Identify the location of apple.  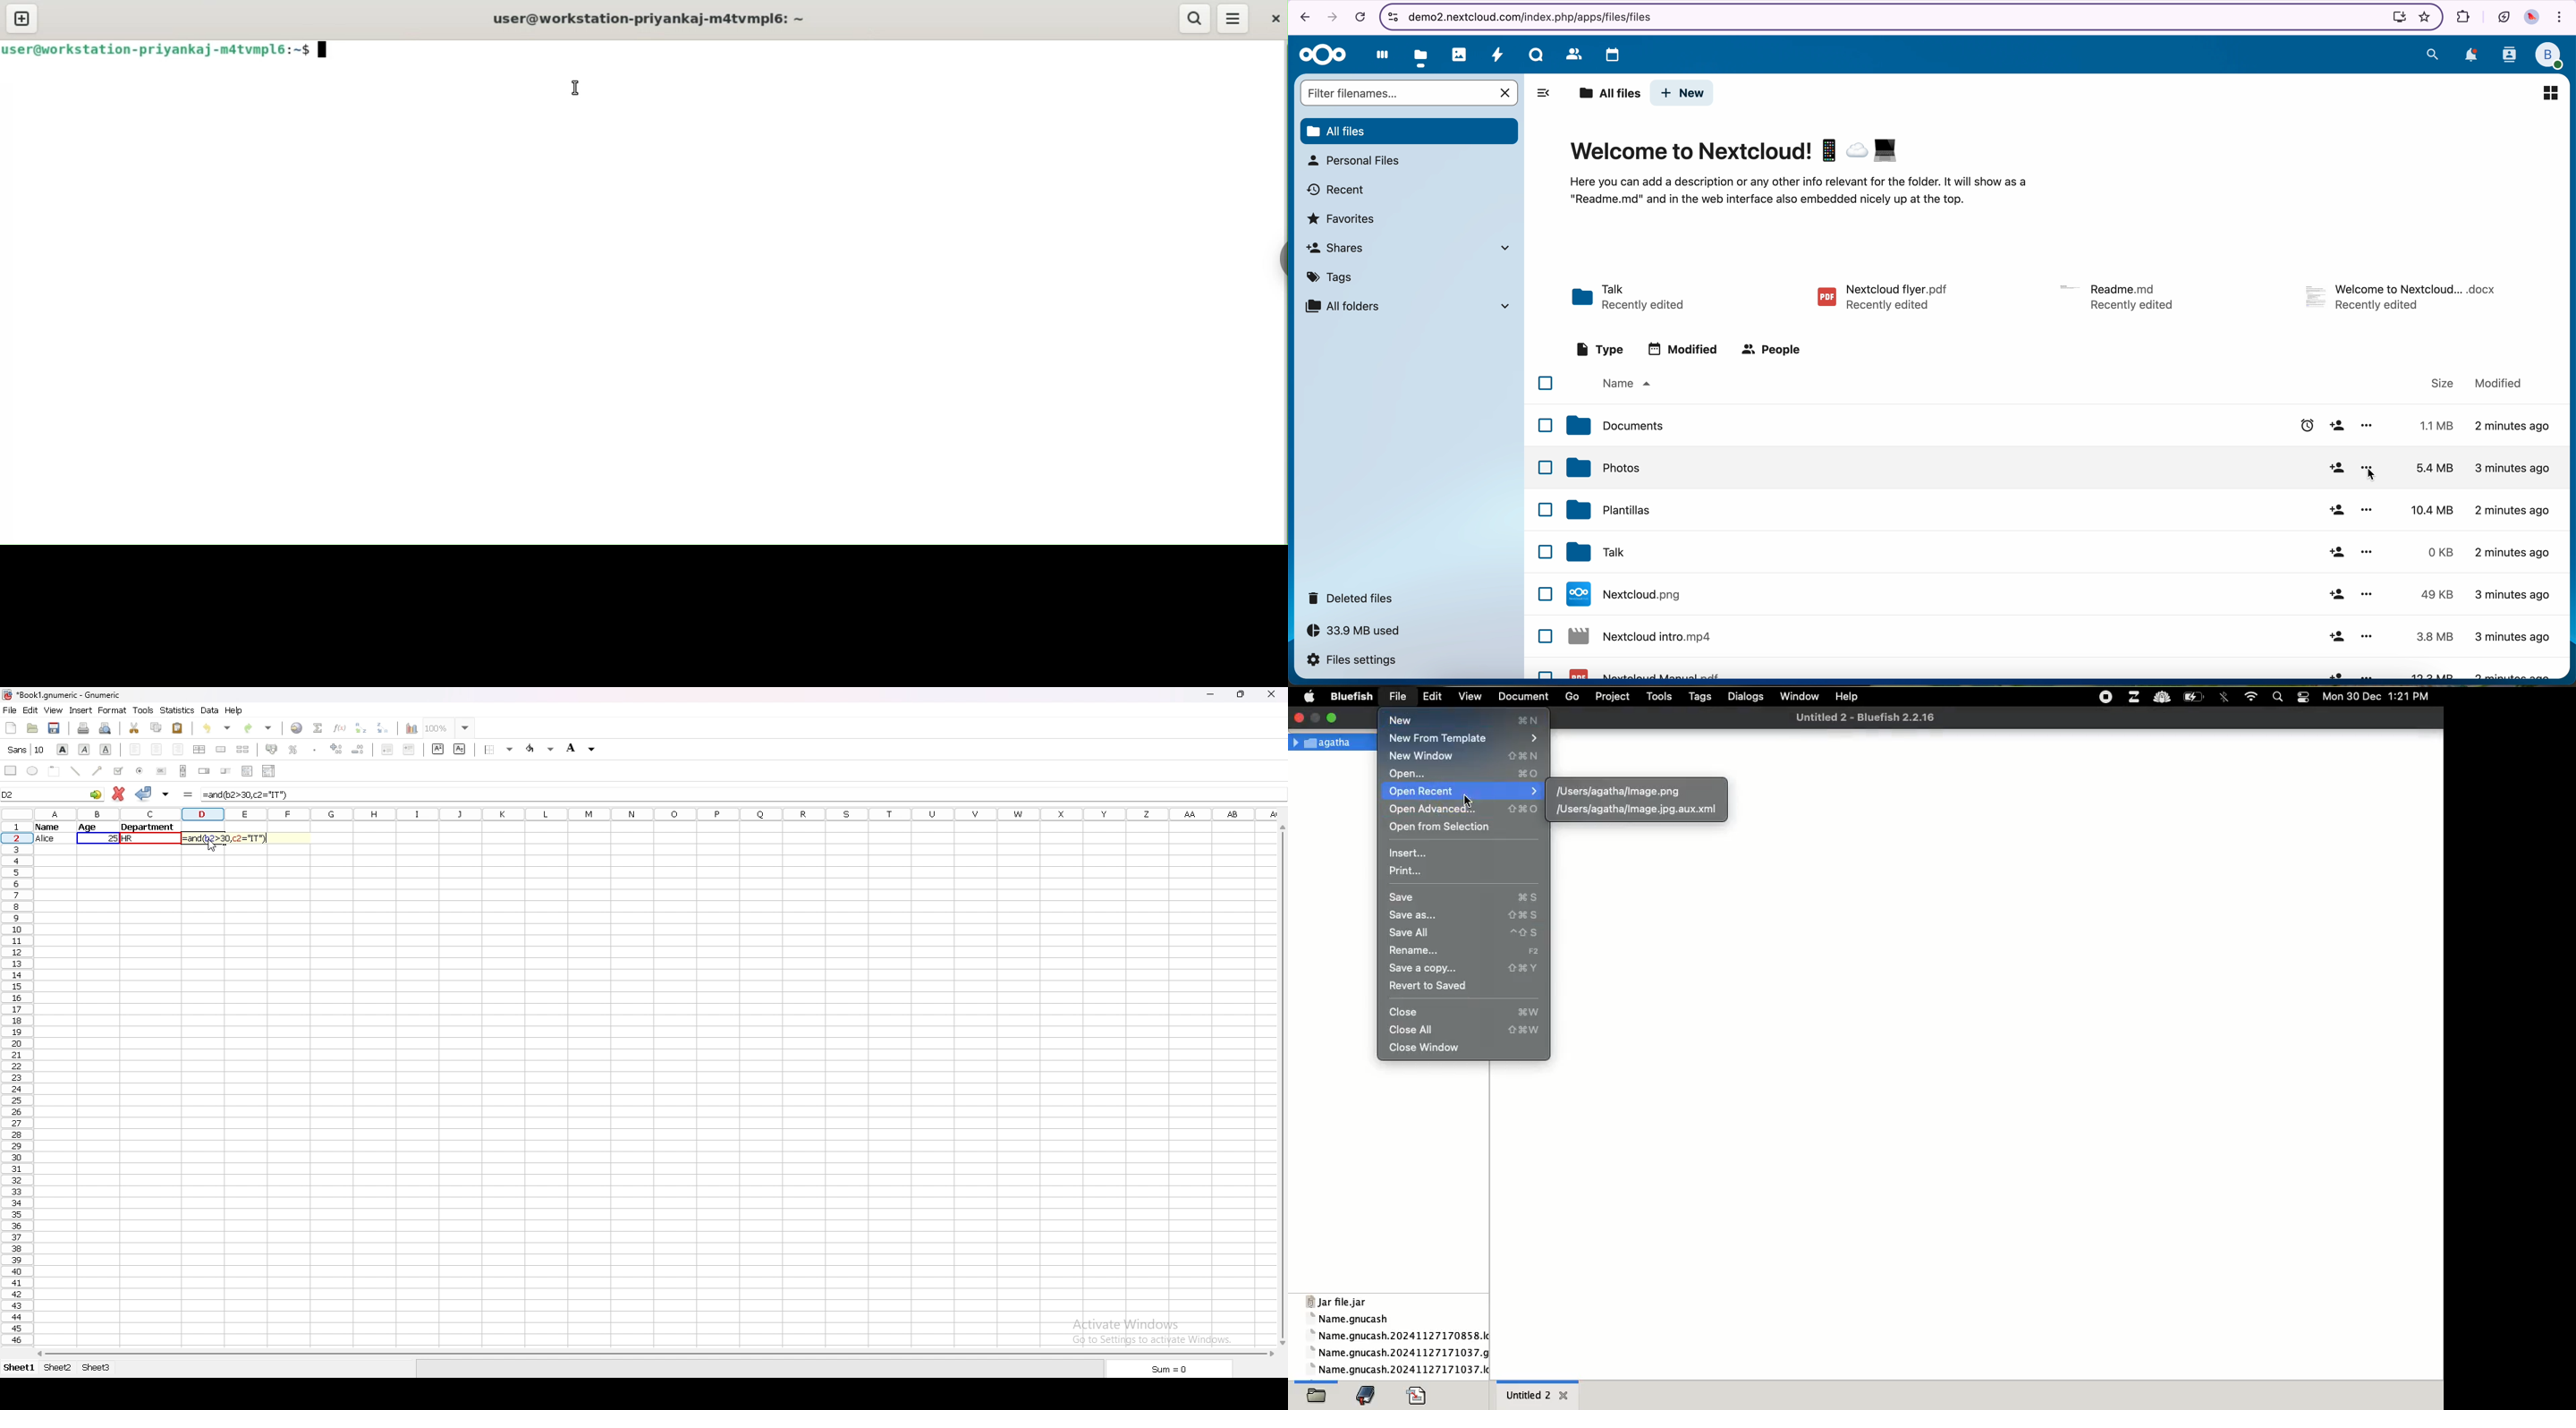
(1308, 697).